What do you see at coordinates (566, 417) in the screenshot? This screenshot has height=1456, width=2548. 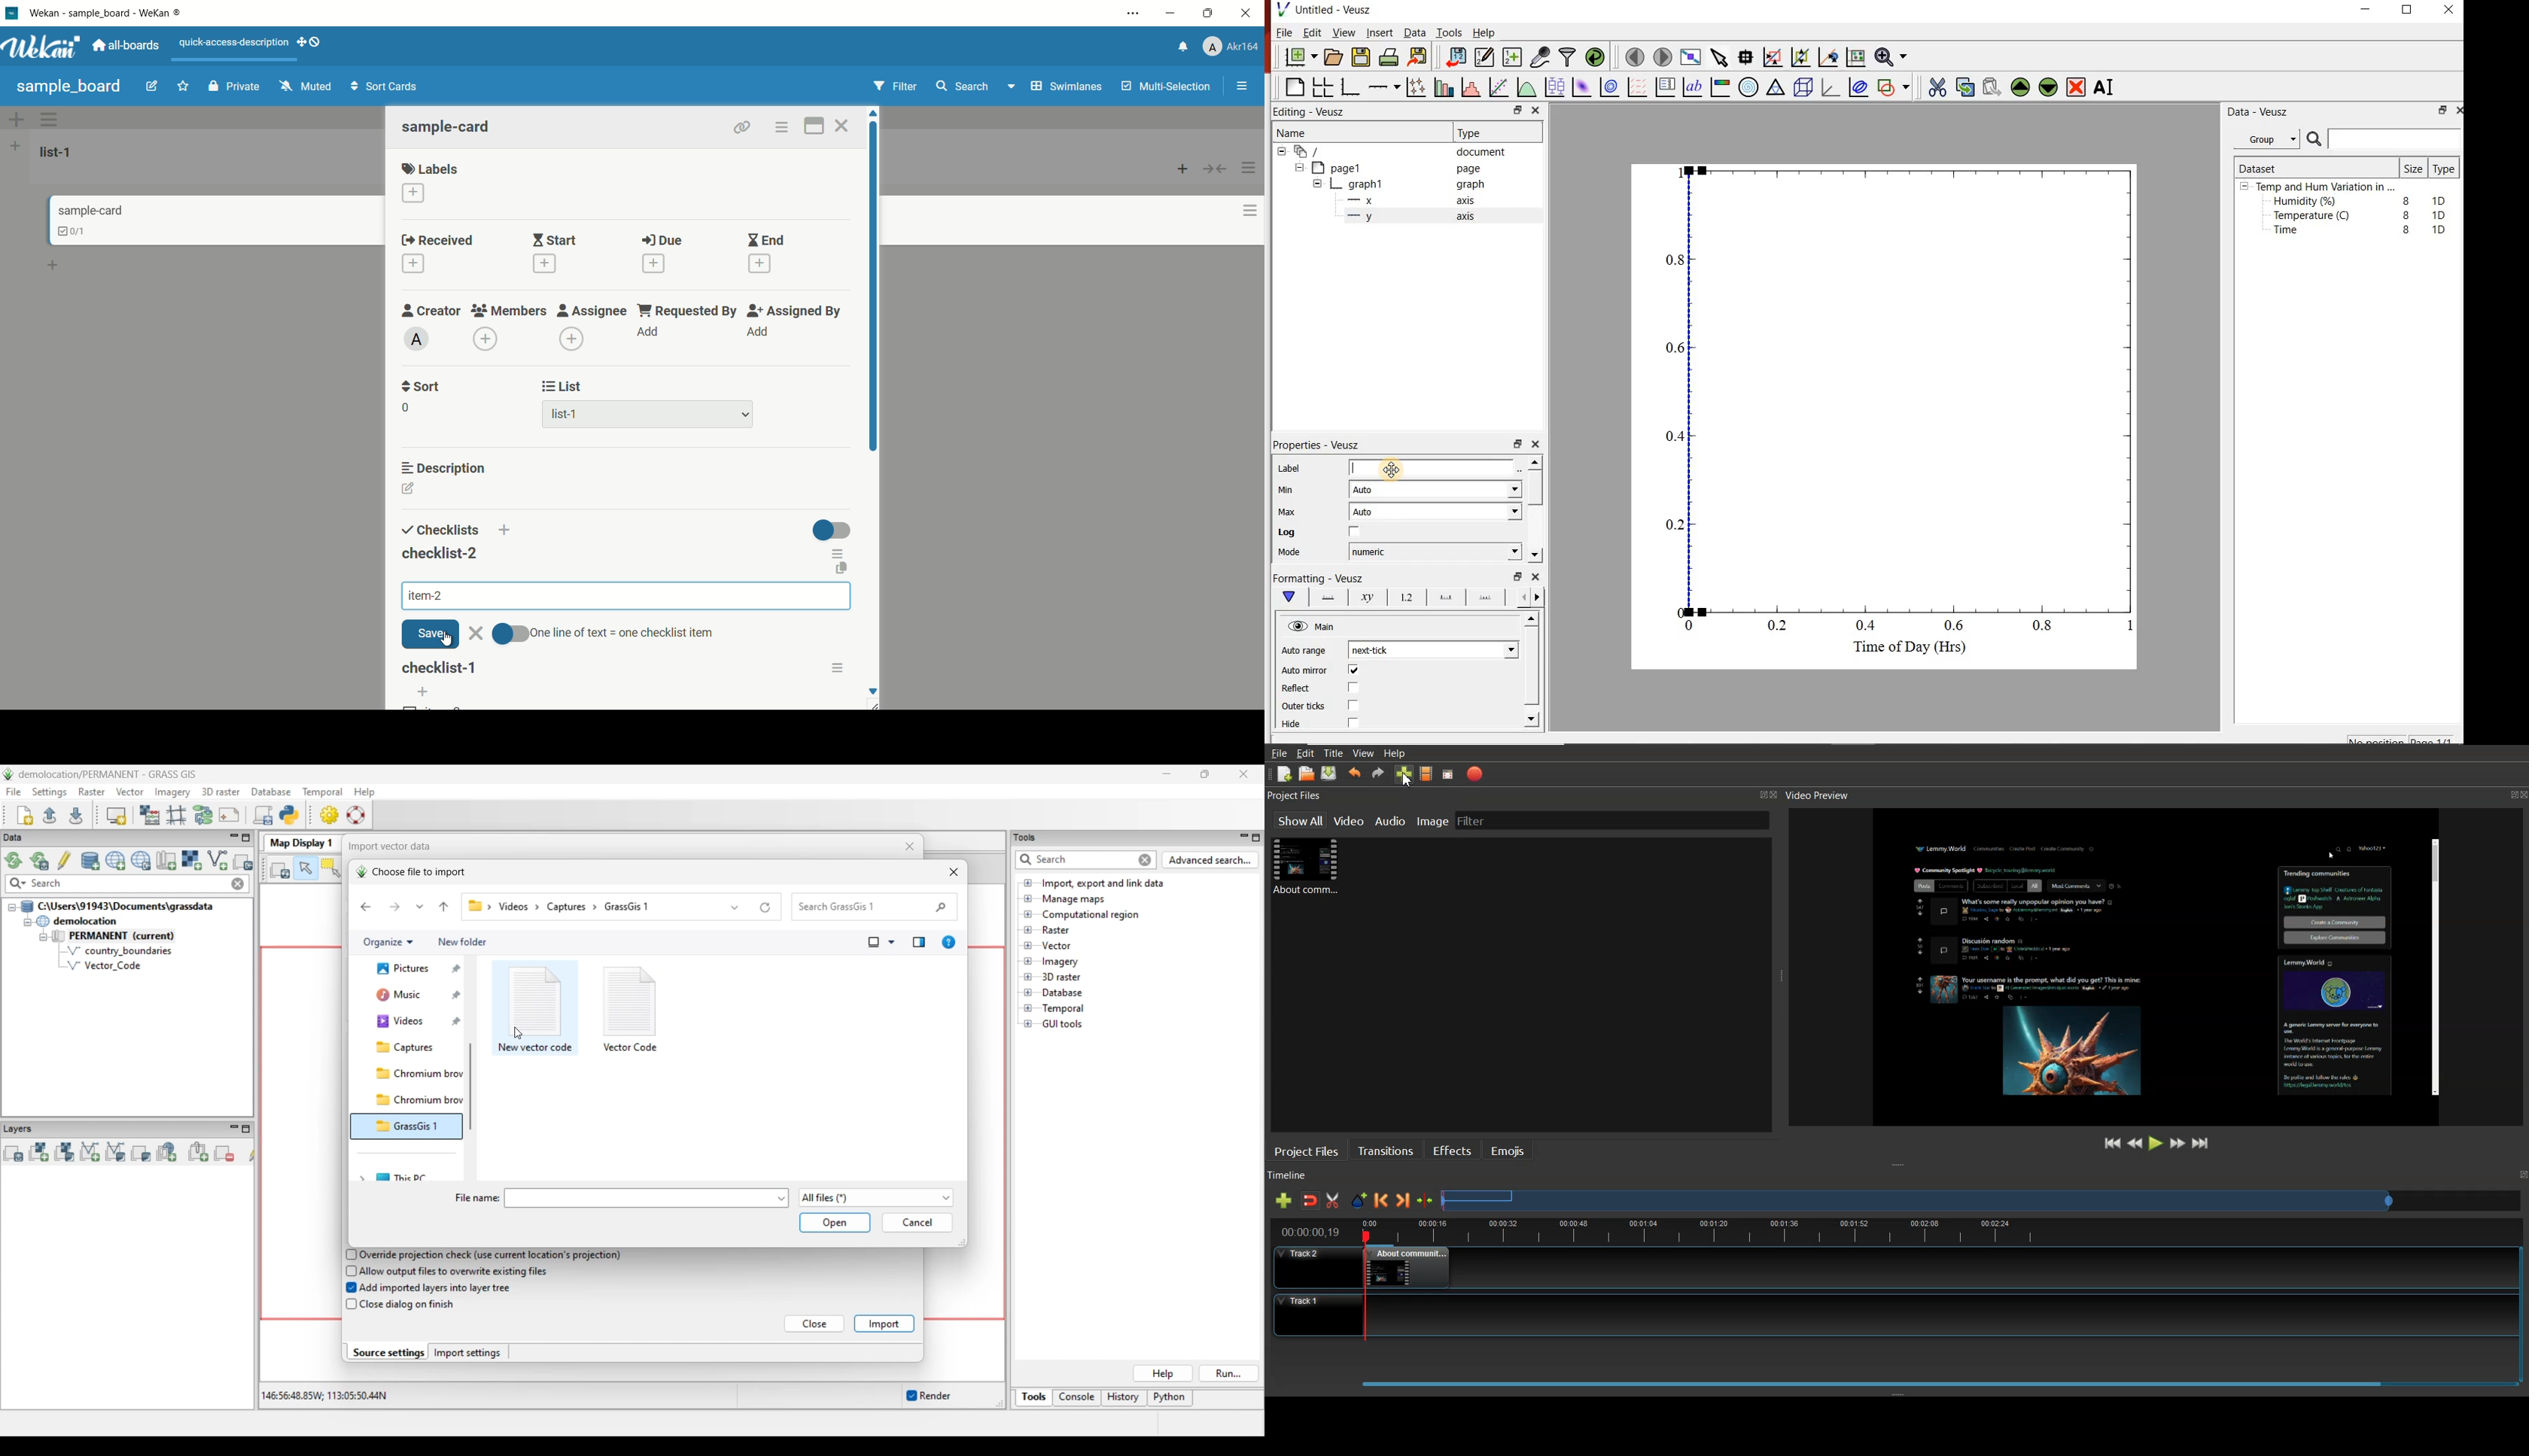 I see `list-1` at bounding box center [566, 417].